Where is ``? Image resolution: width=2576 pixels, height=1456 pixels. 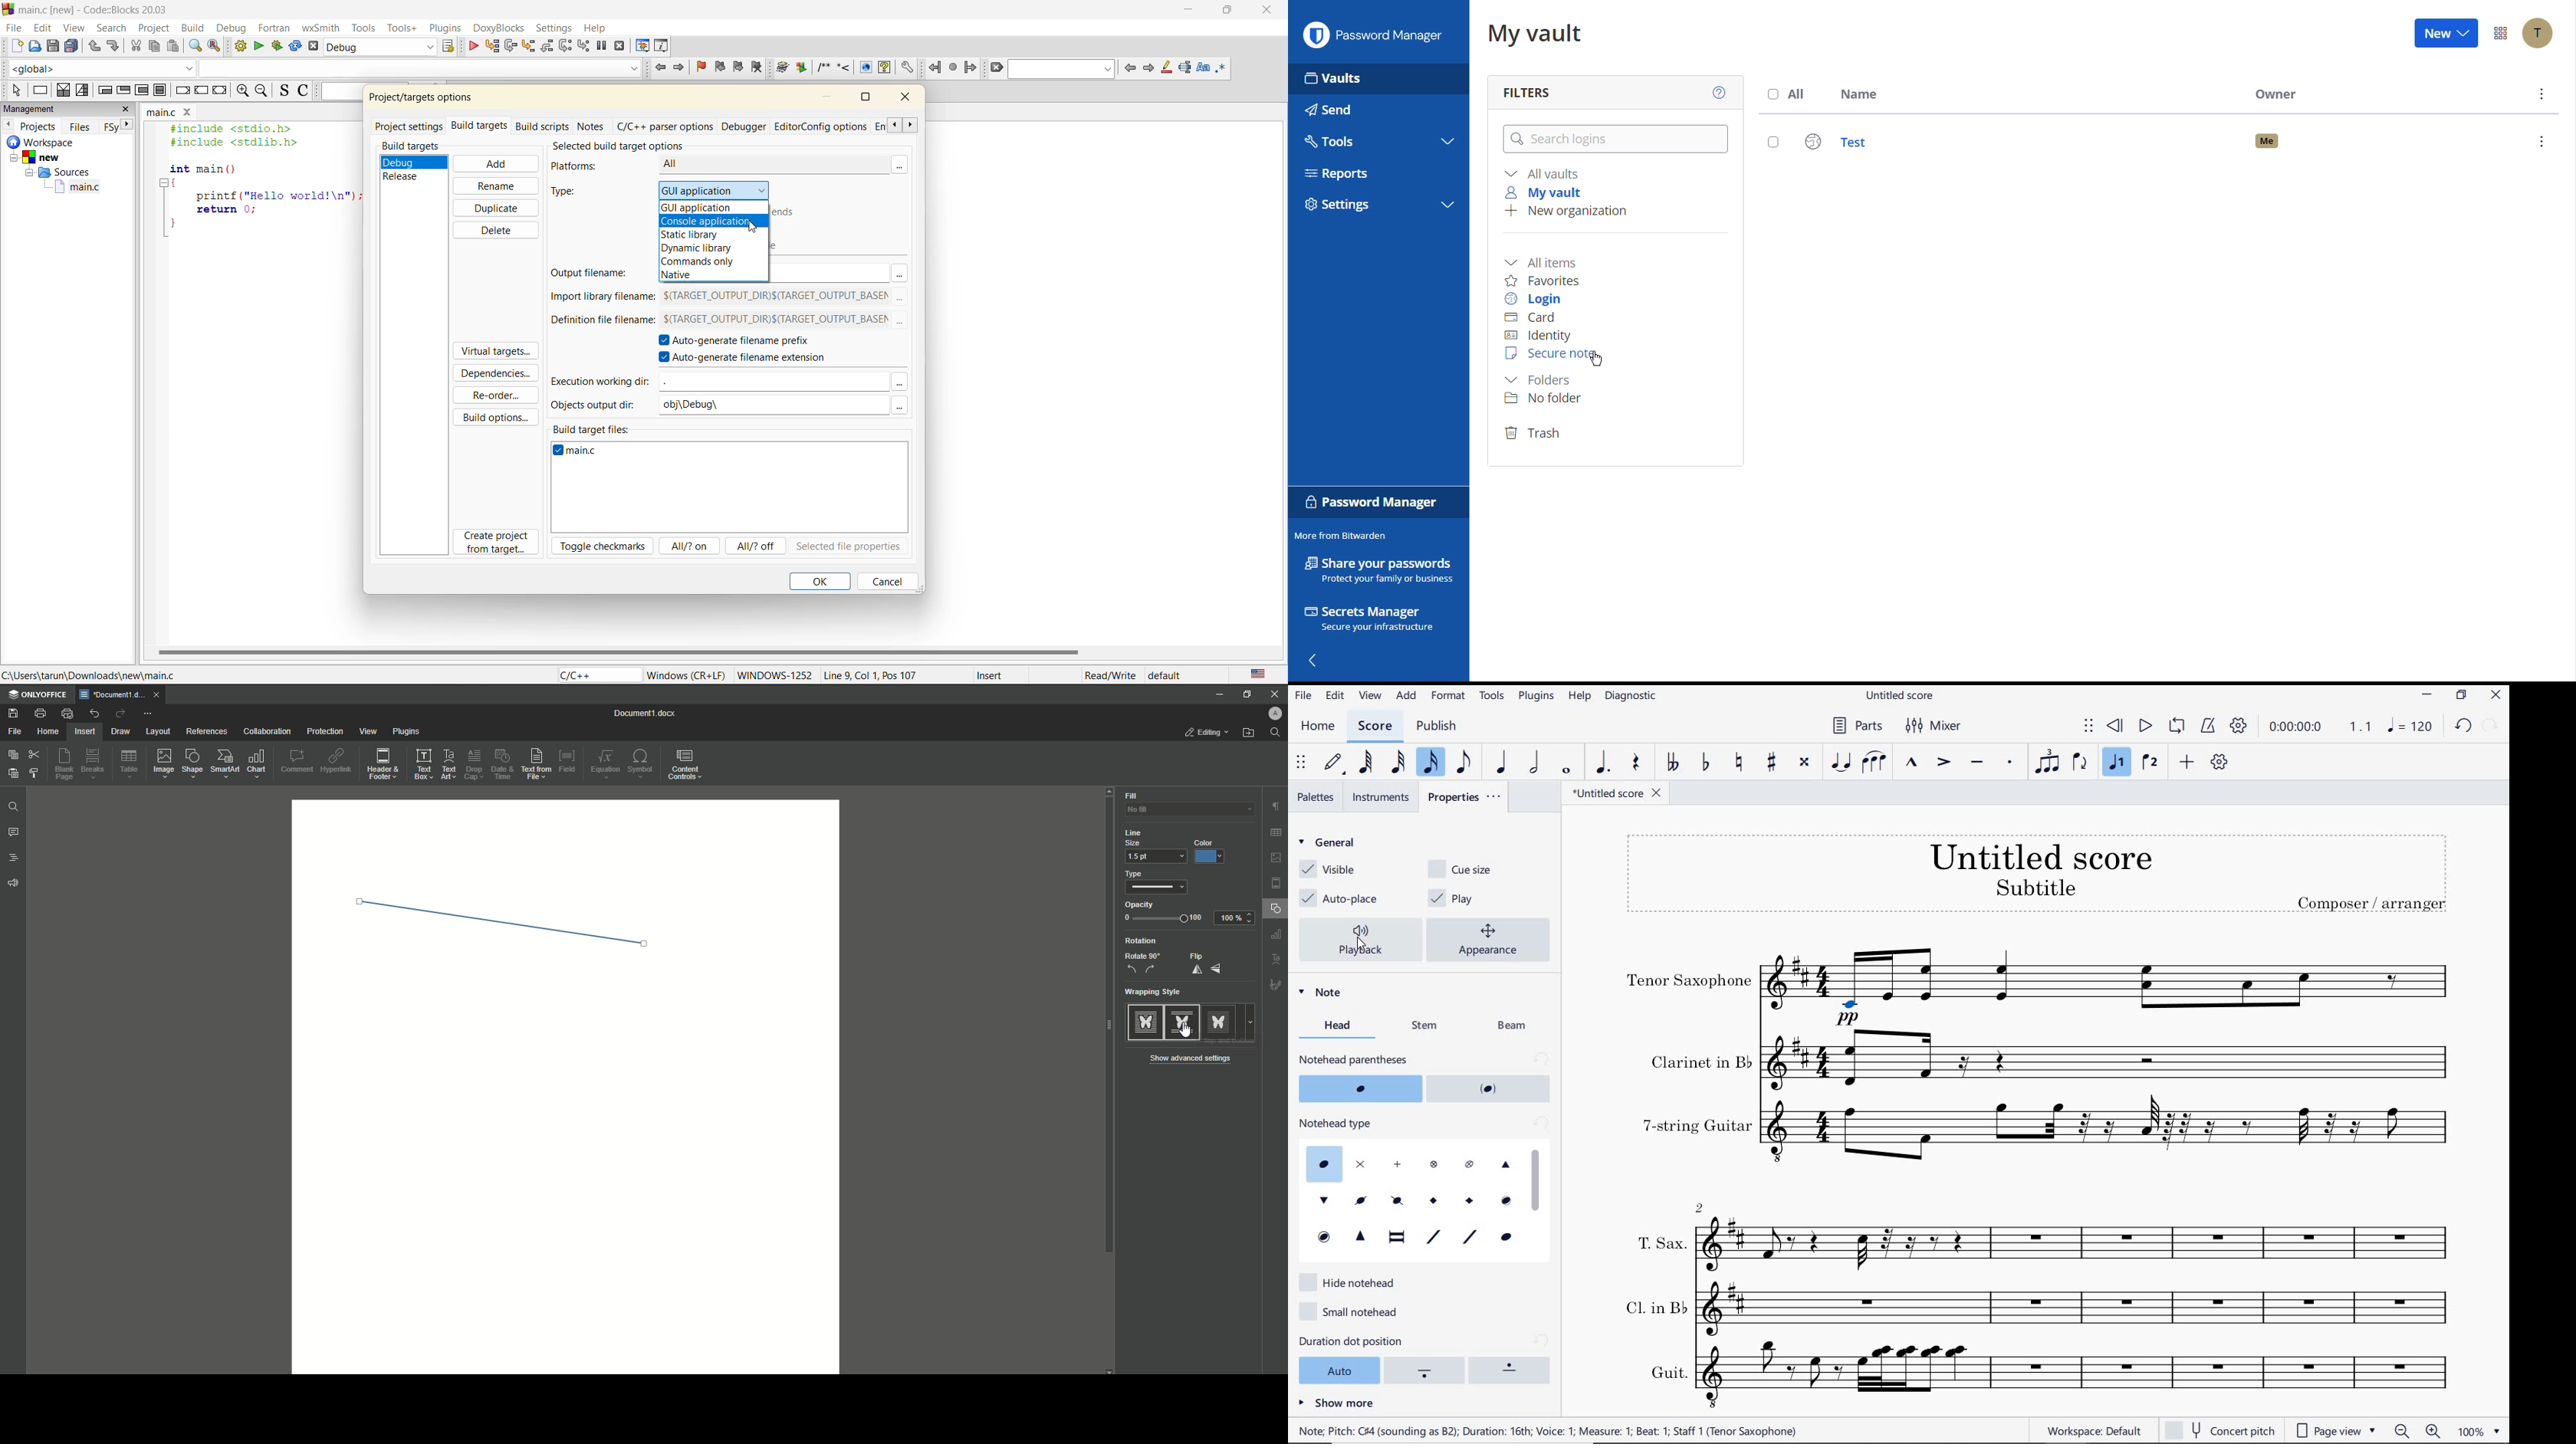
 is located at coordinates (1275, 936).